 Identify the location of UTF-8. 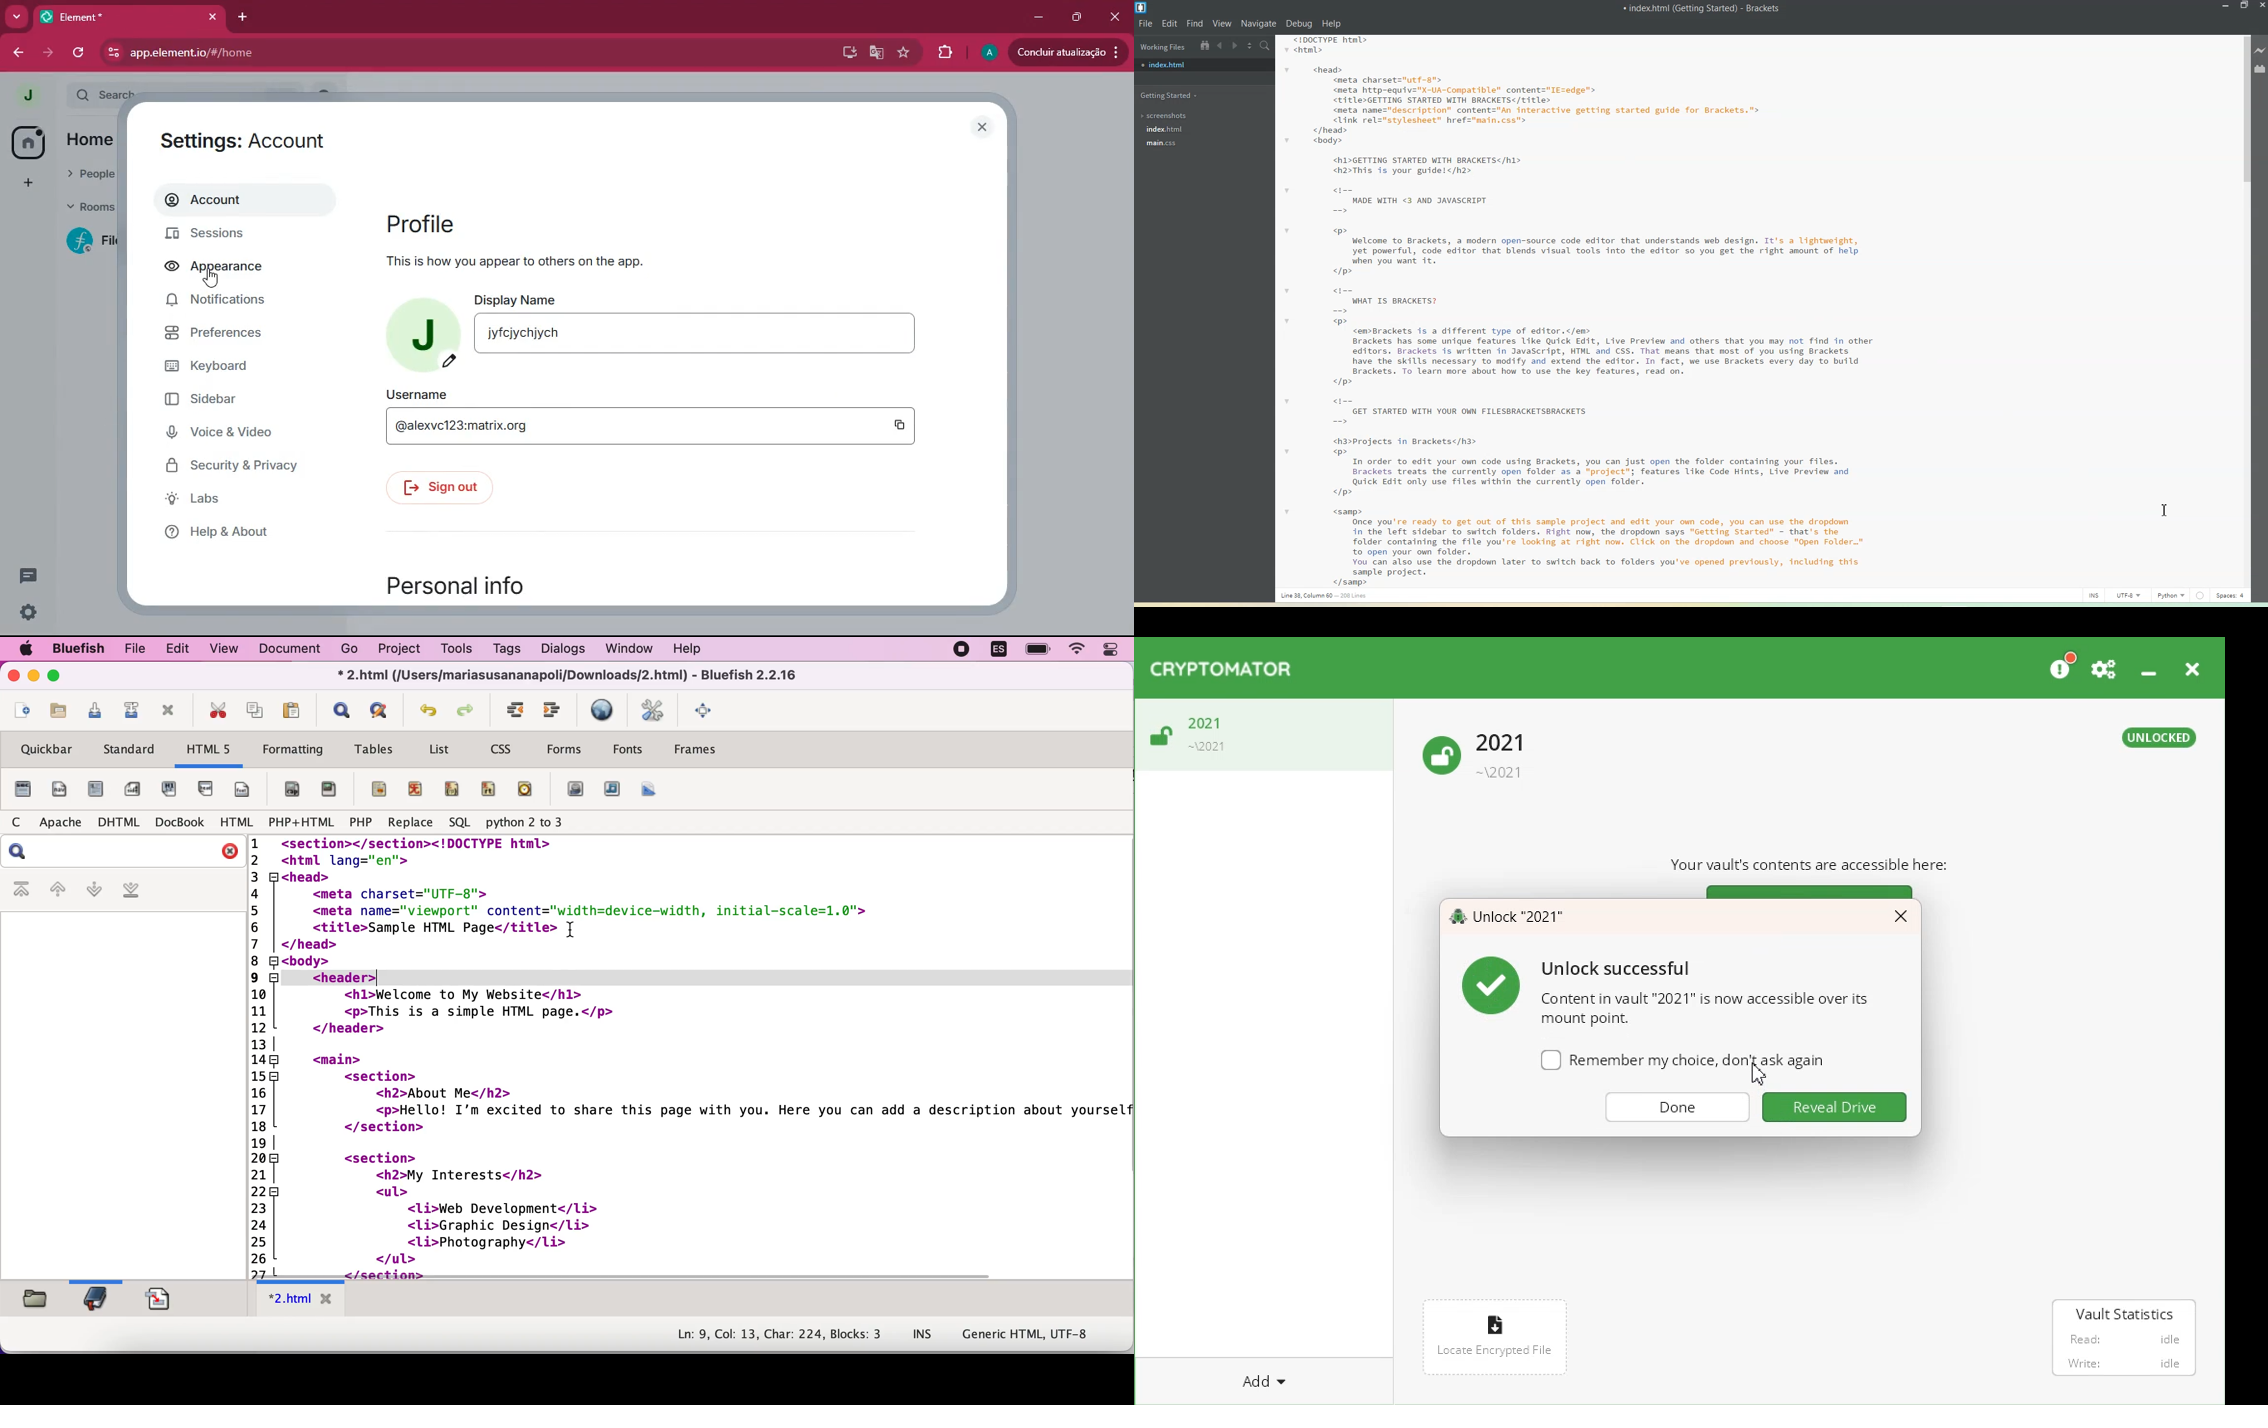
(2136, 595).